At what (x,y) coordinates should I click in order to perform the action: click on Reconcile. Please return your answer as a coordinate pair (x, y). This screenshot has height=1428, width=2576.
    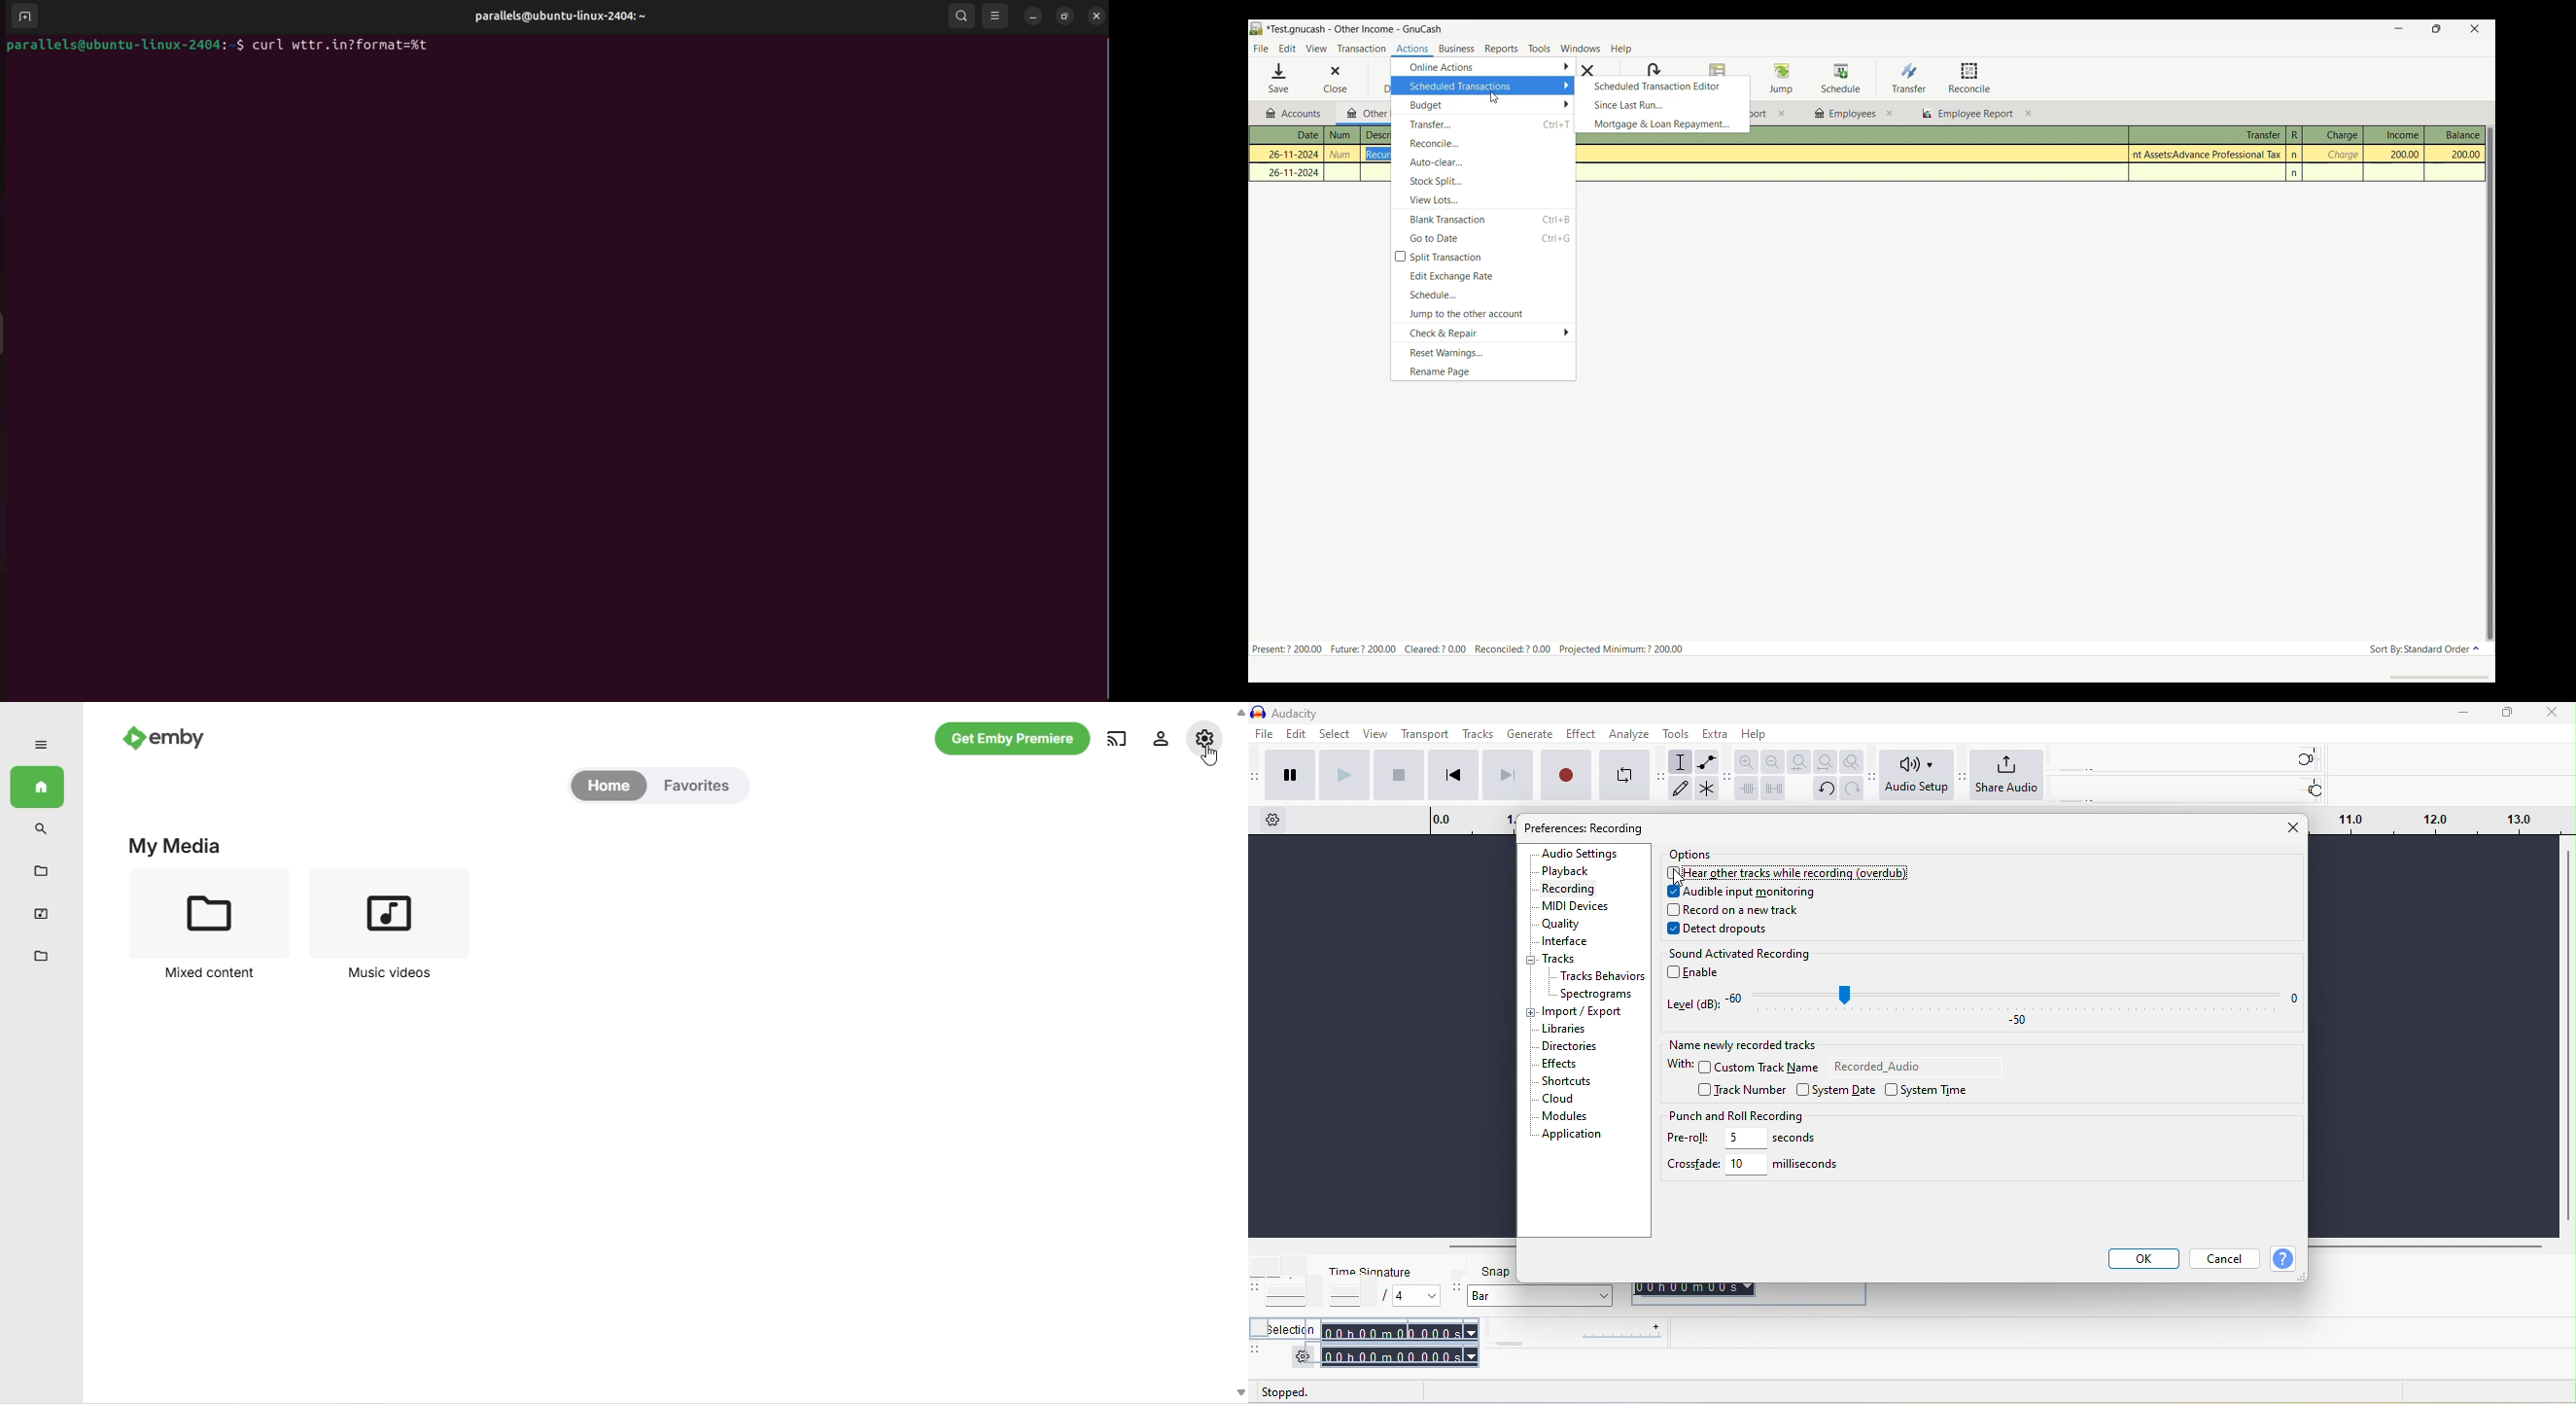
    Looking at the image, I should click on (1970, 77).